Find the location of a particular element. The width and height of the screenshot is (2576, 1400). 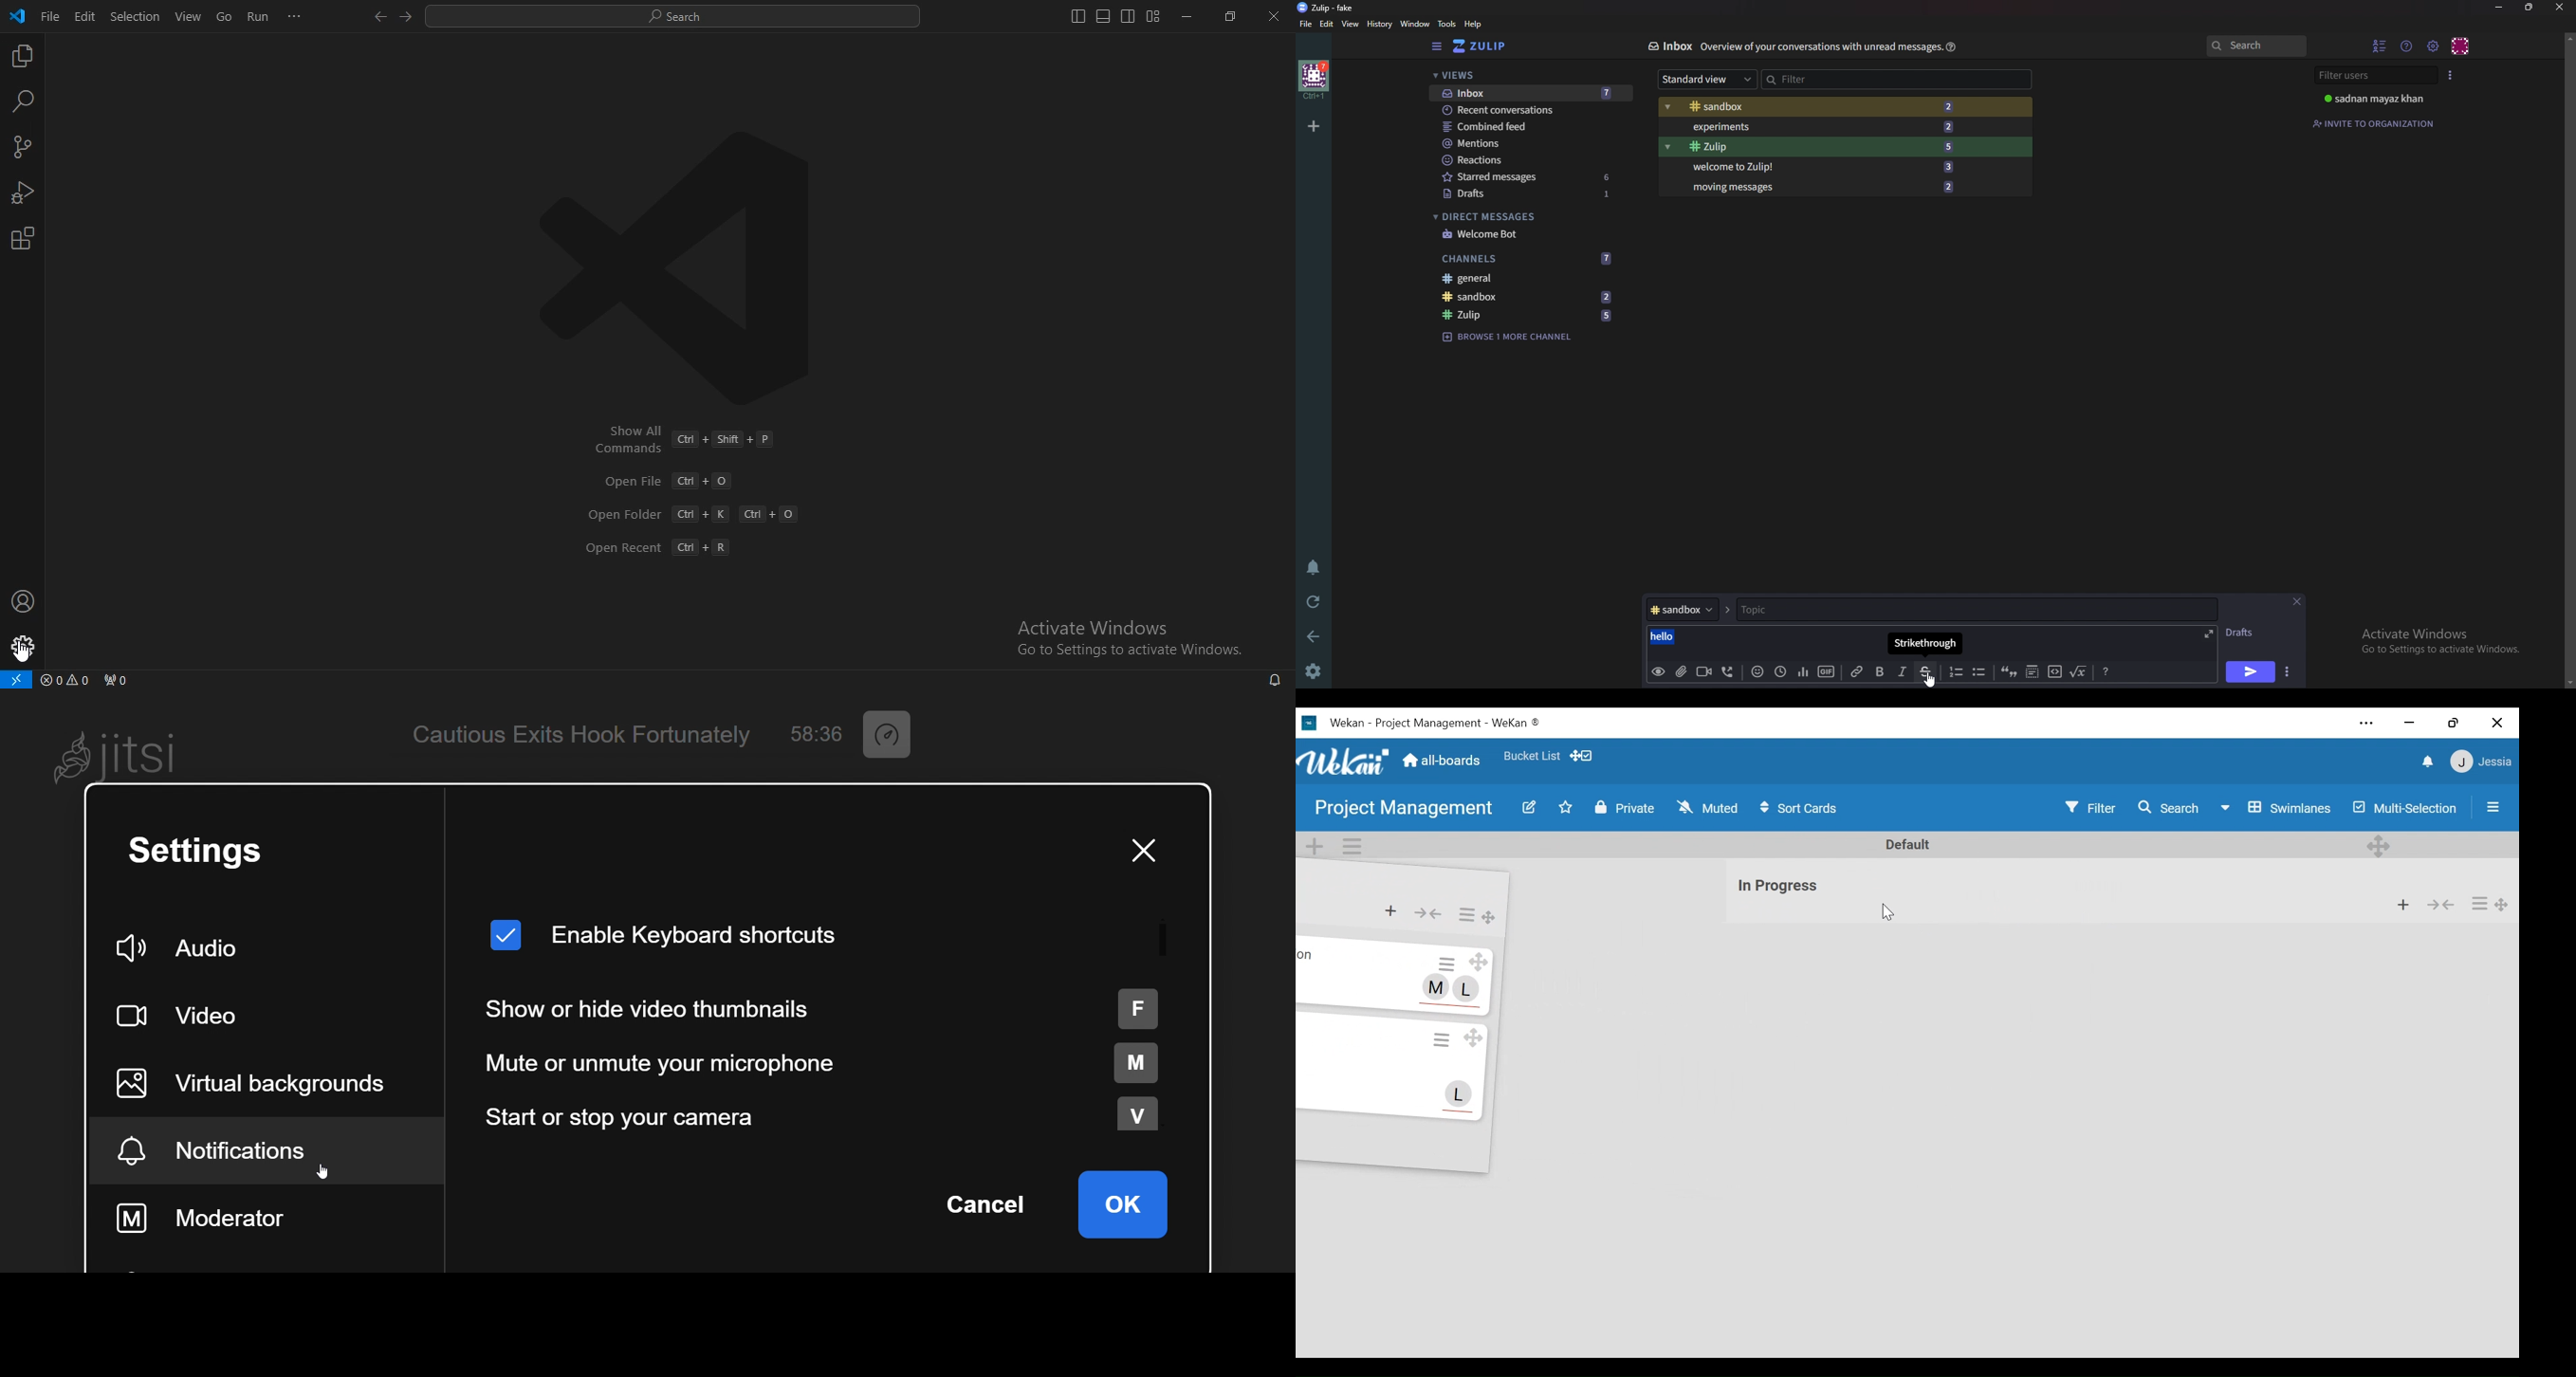

Filter users is located at coordinates (2374, 75).